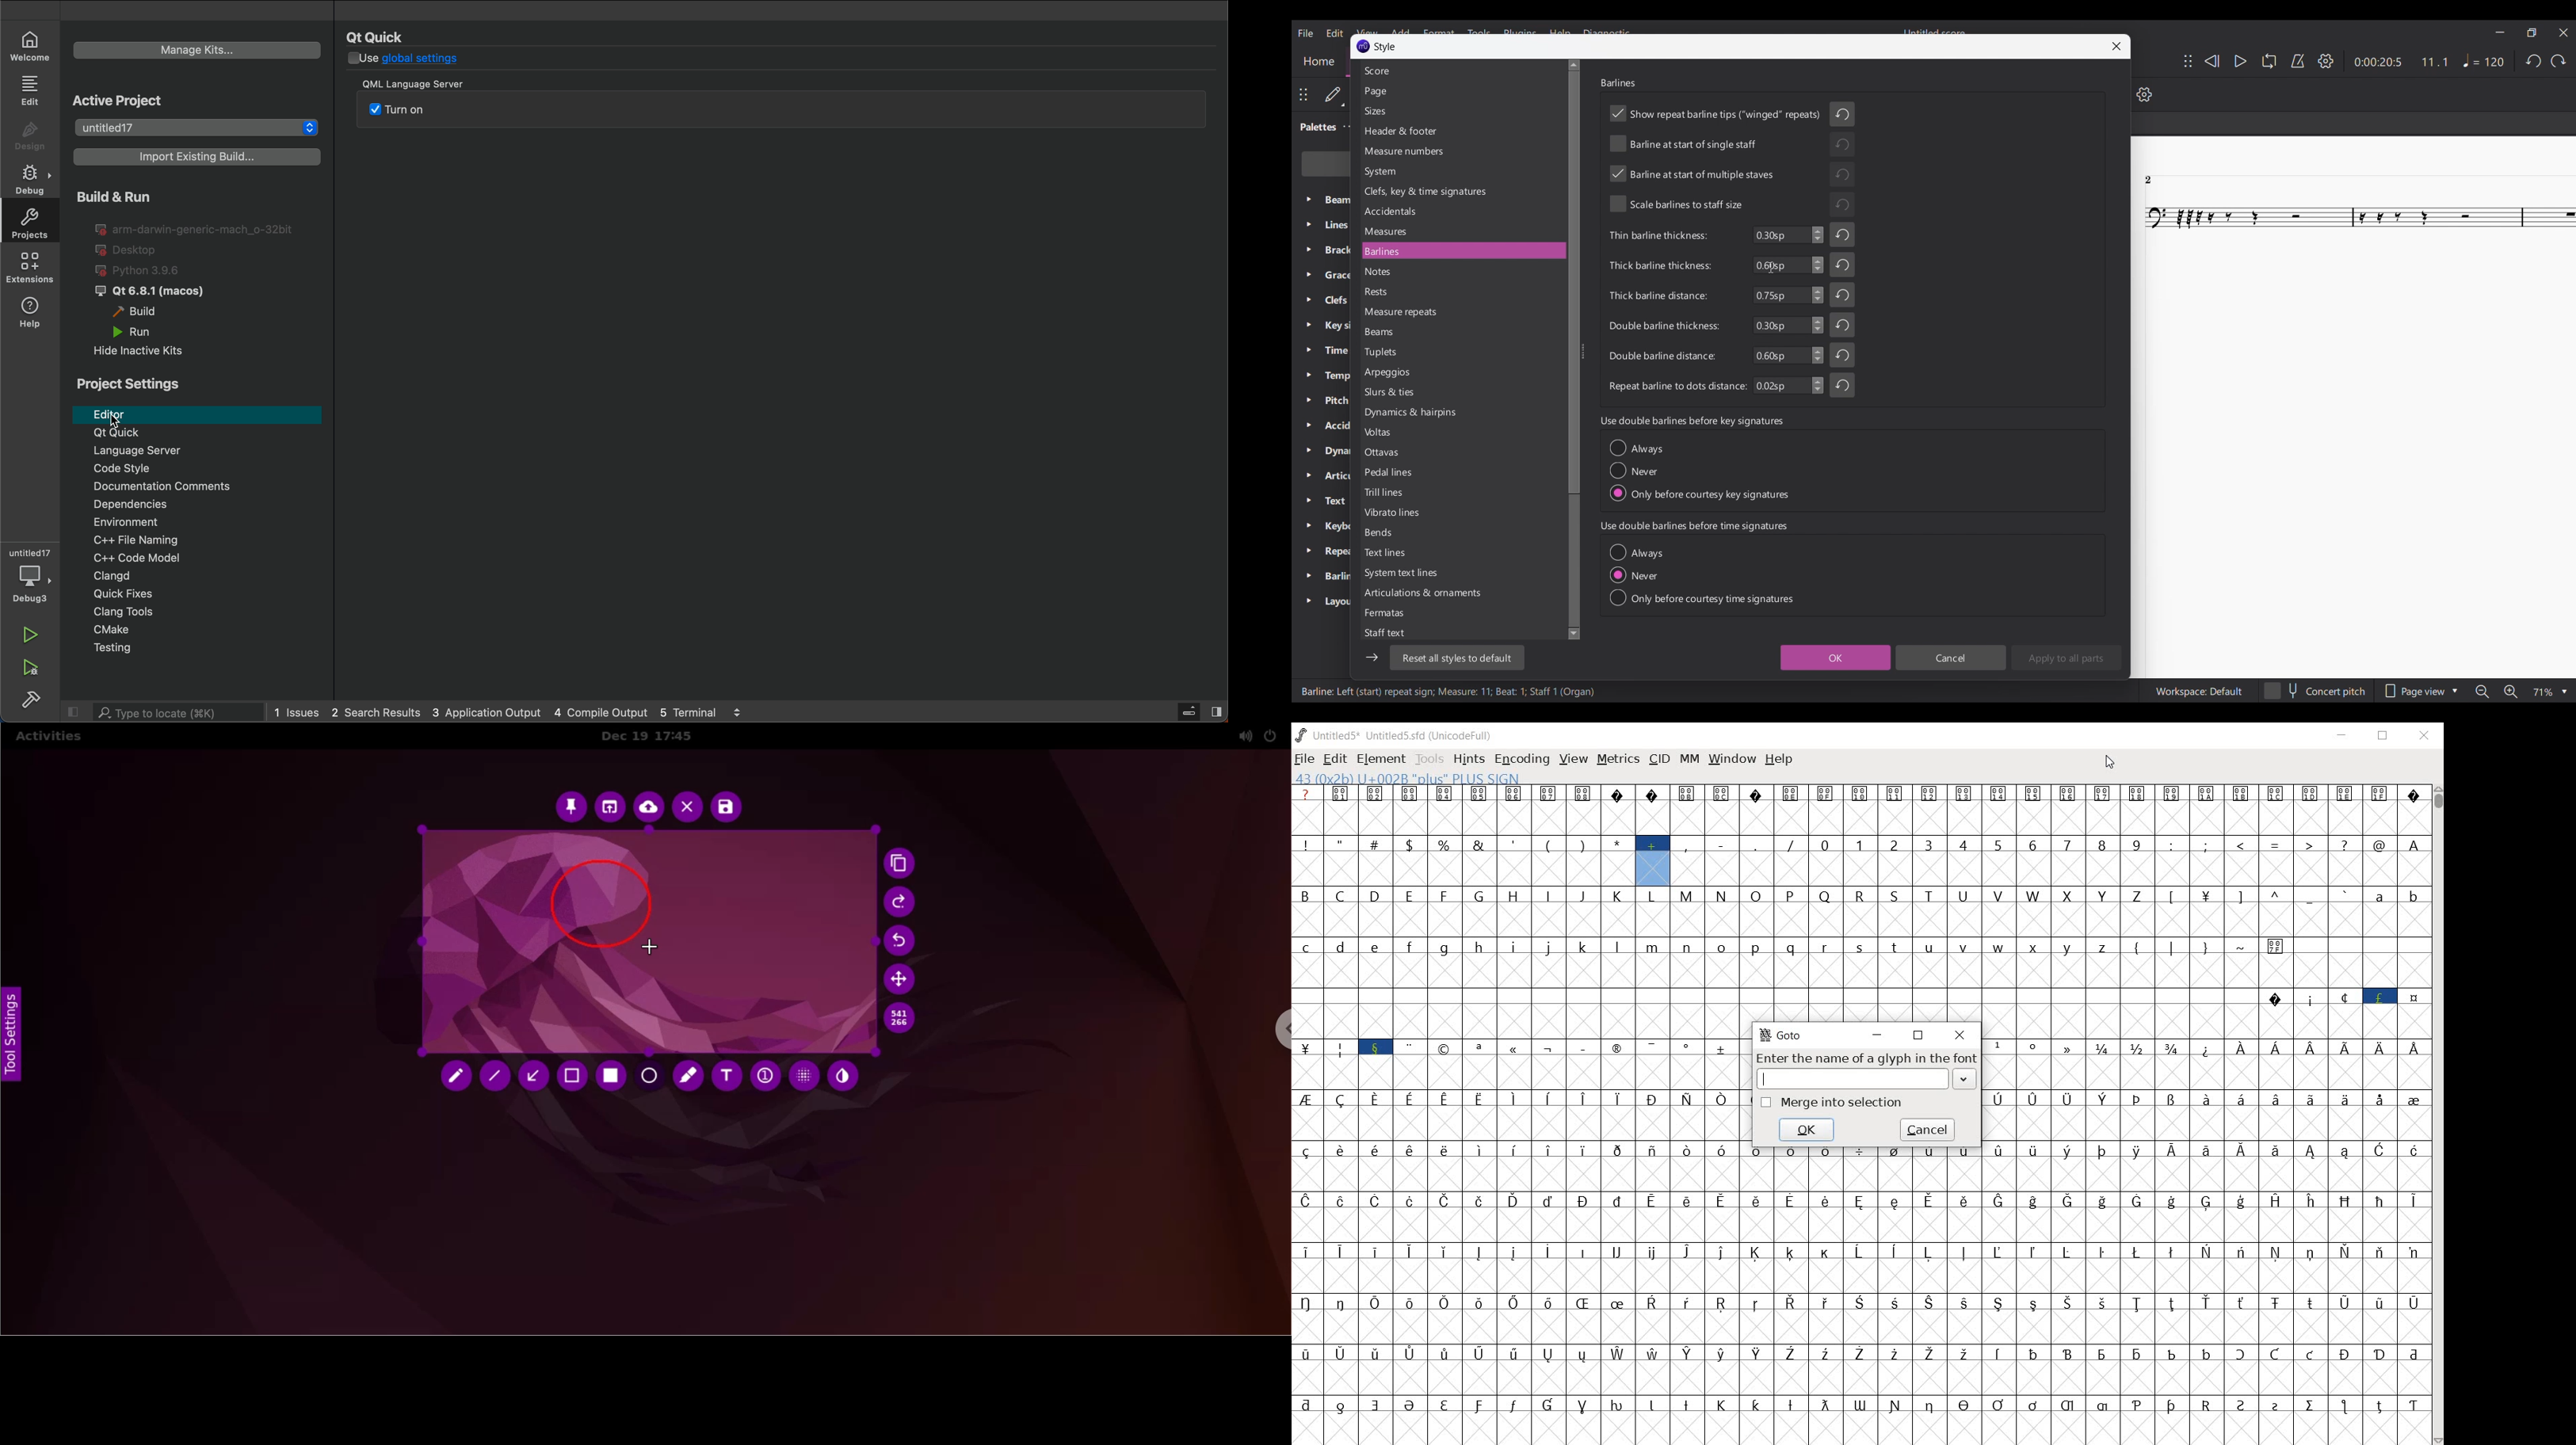 This screenshot has width=2576, height=1456. Describe the element at coordinates (1308, 401) in the screenshot. I see `Expand` at that location.